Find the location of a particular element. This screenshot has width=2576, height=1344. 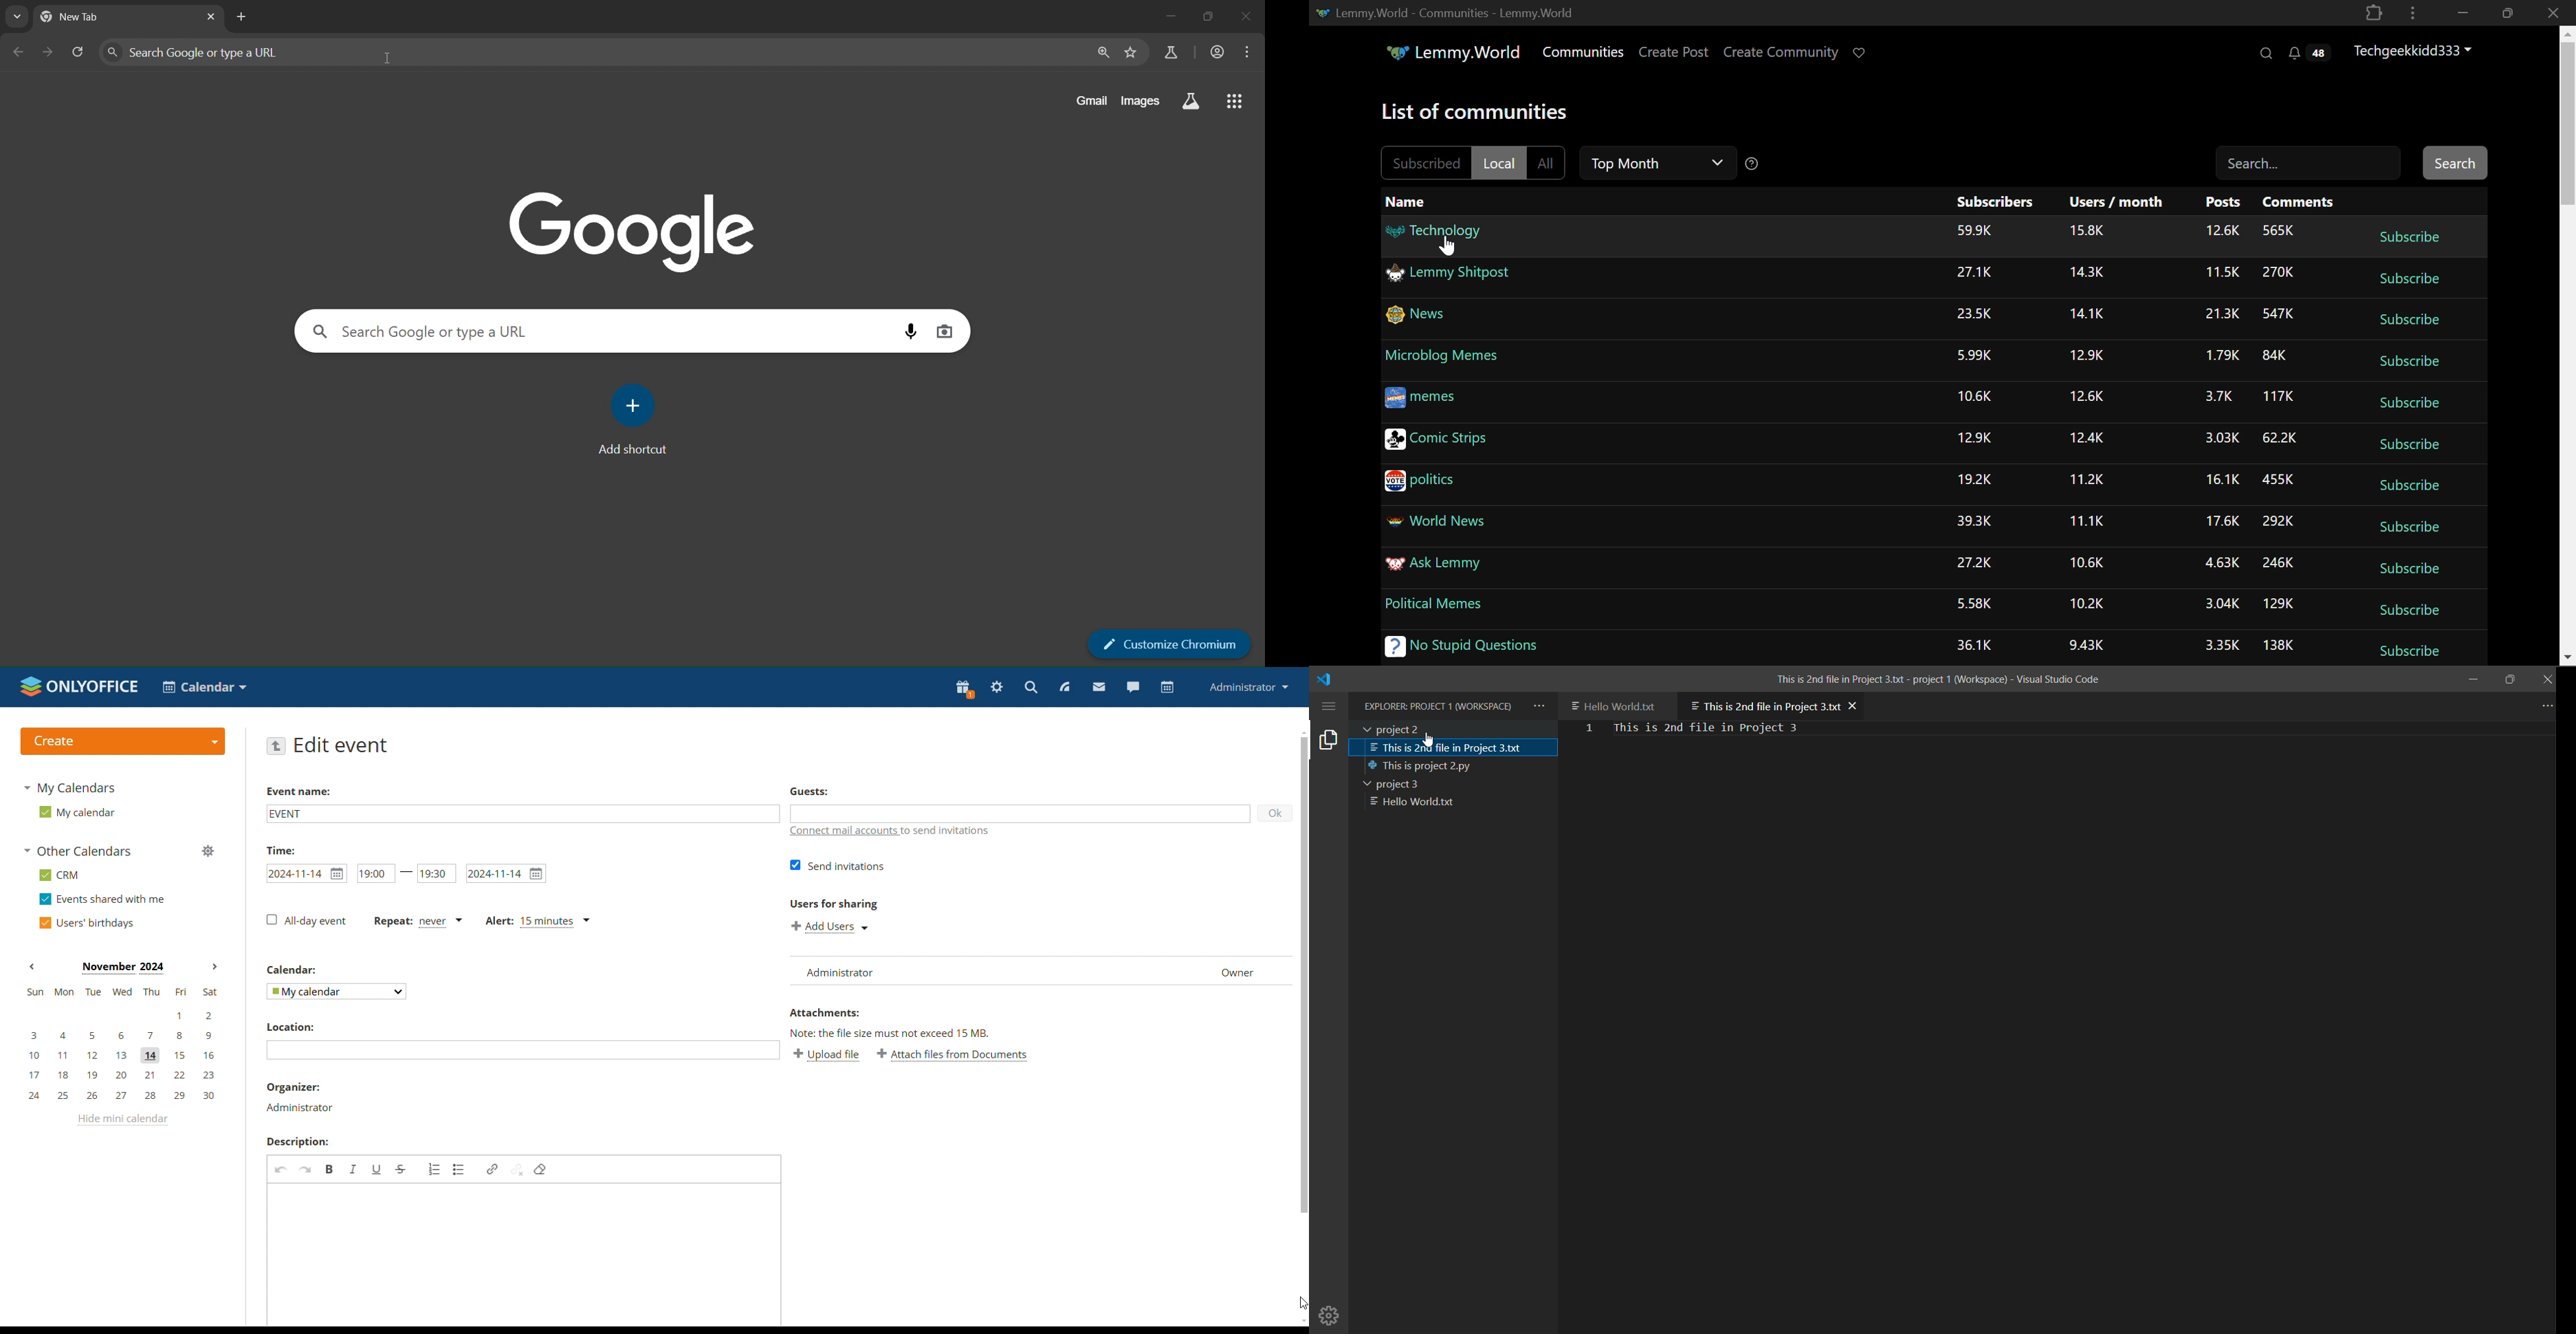

guest: is located at coordinates (818, 792).